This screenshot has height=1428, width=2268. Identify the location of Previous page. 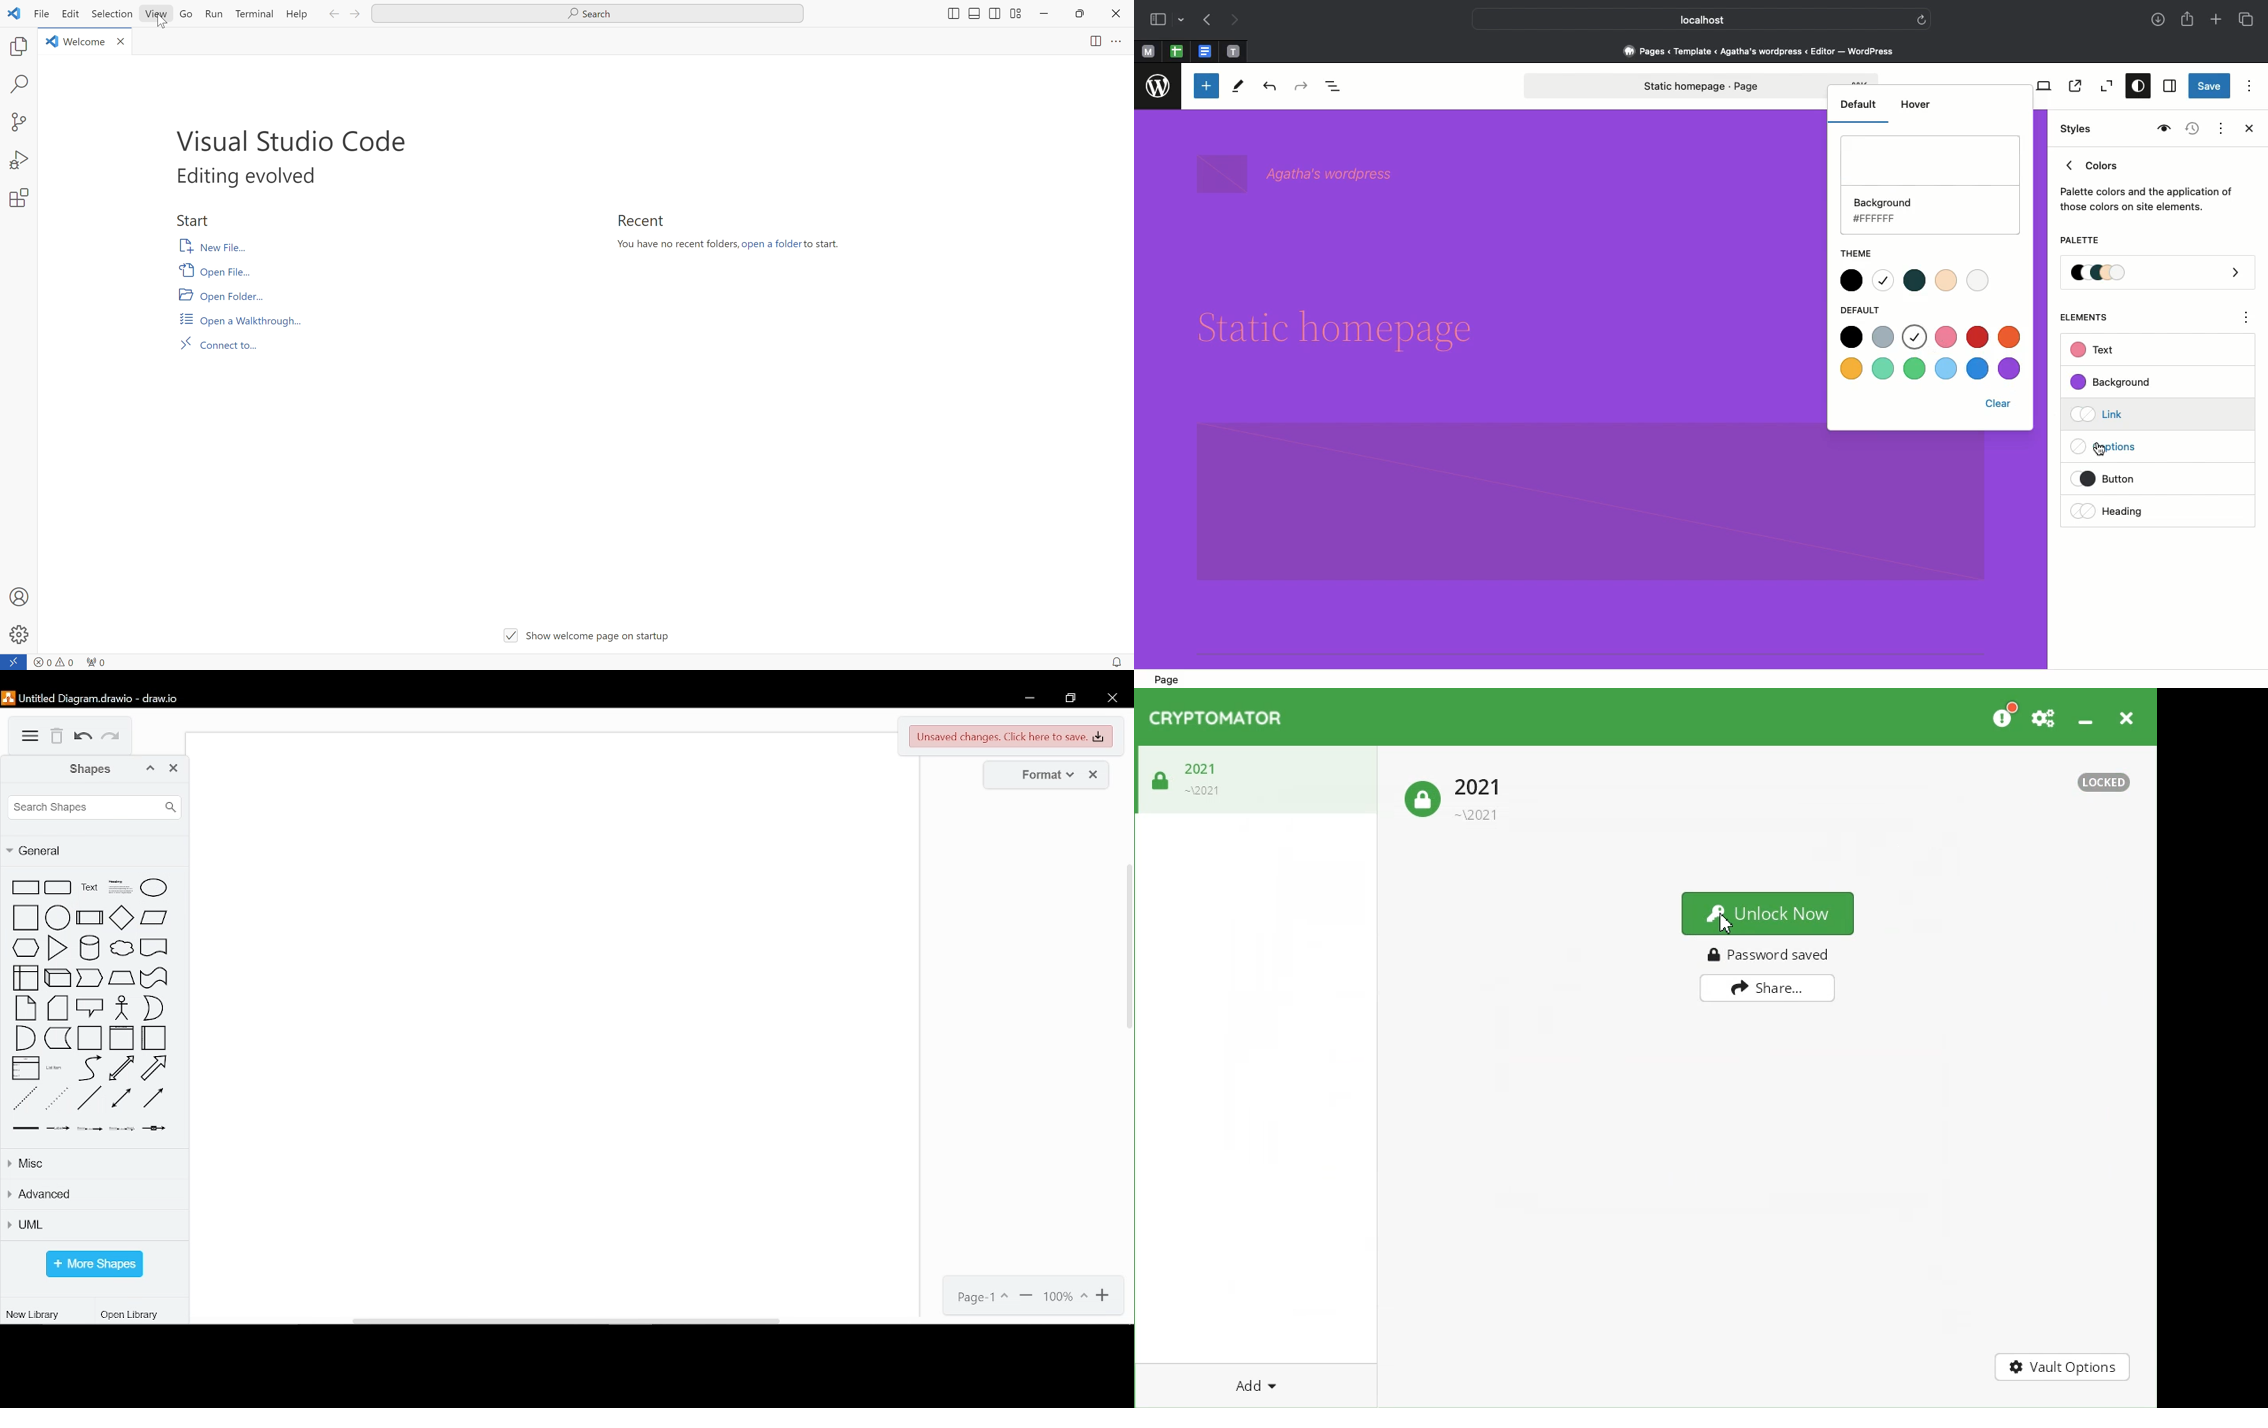
(1206, 21).